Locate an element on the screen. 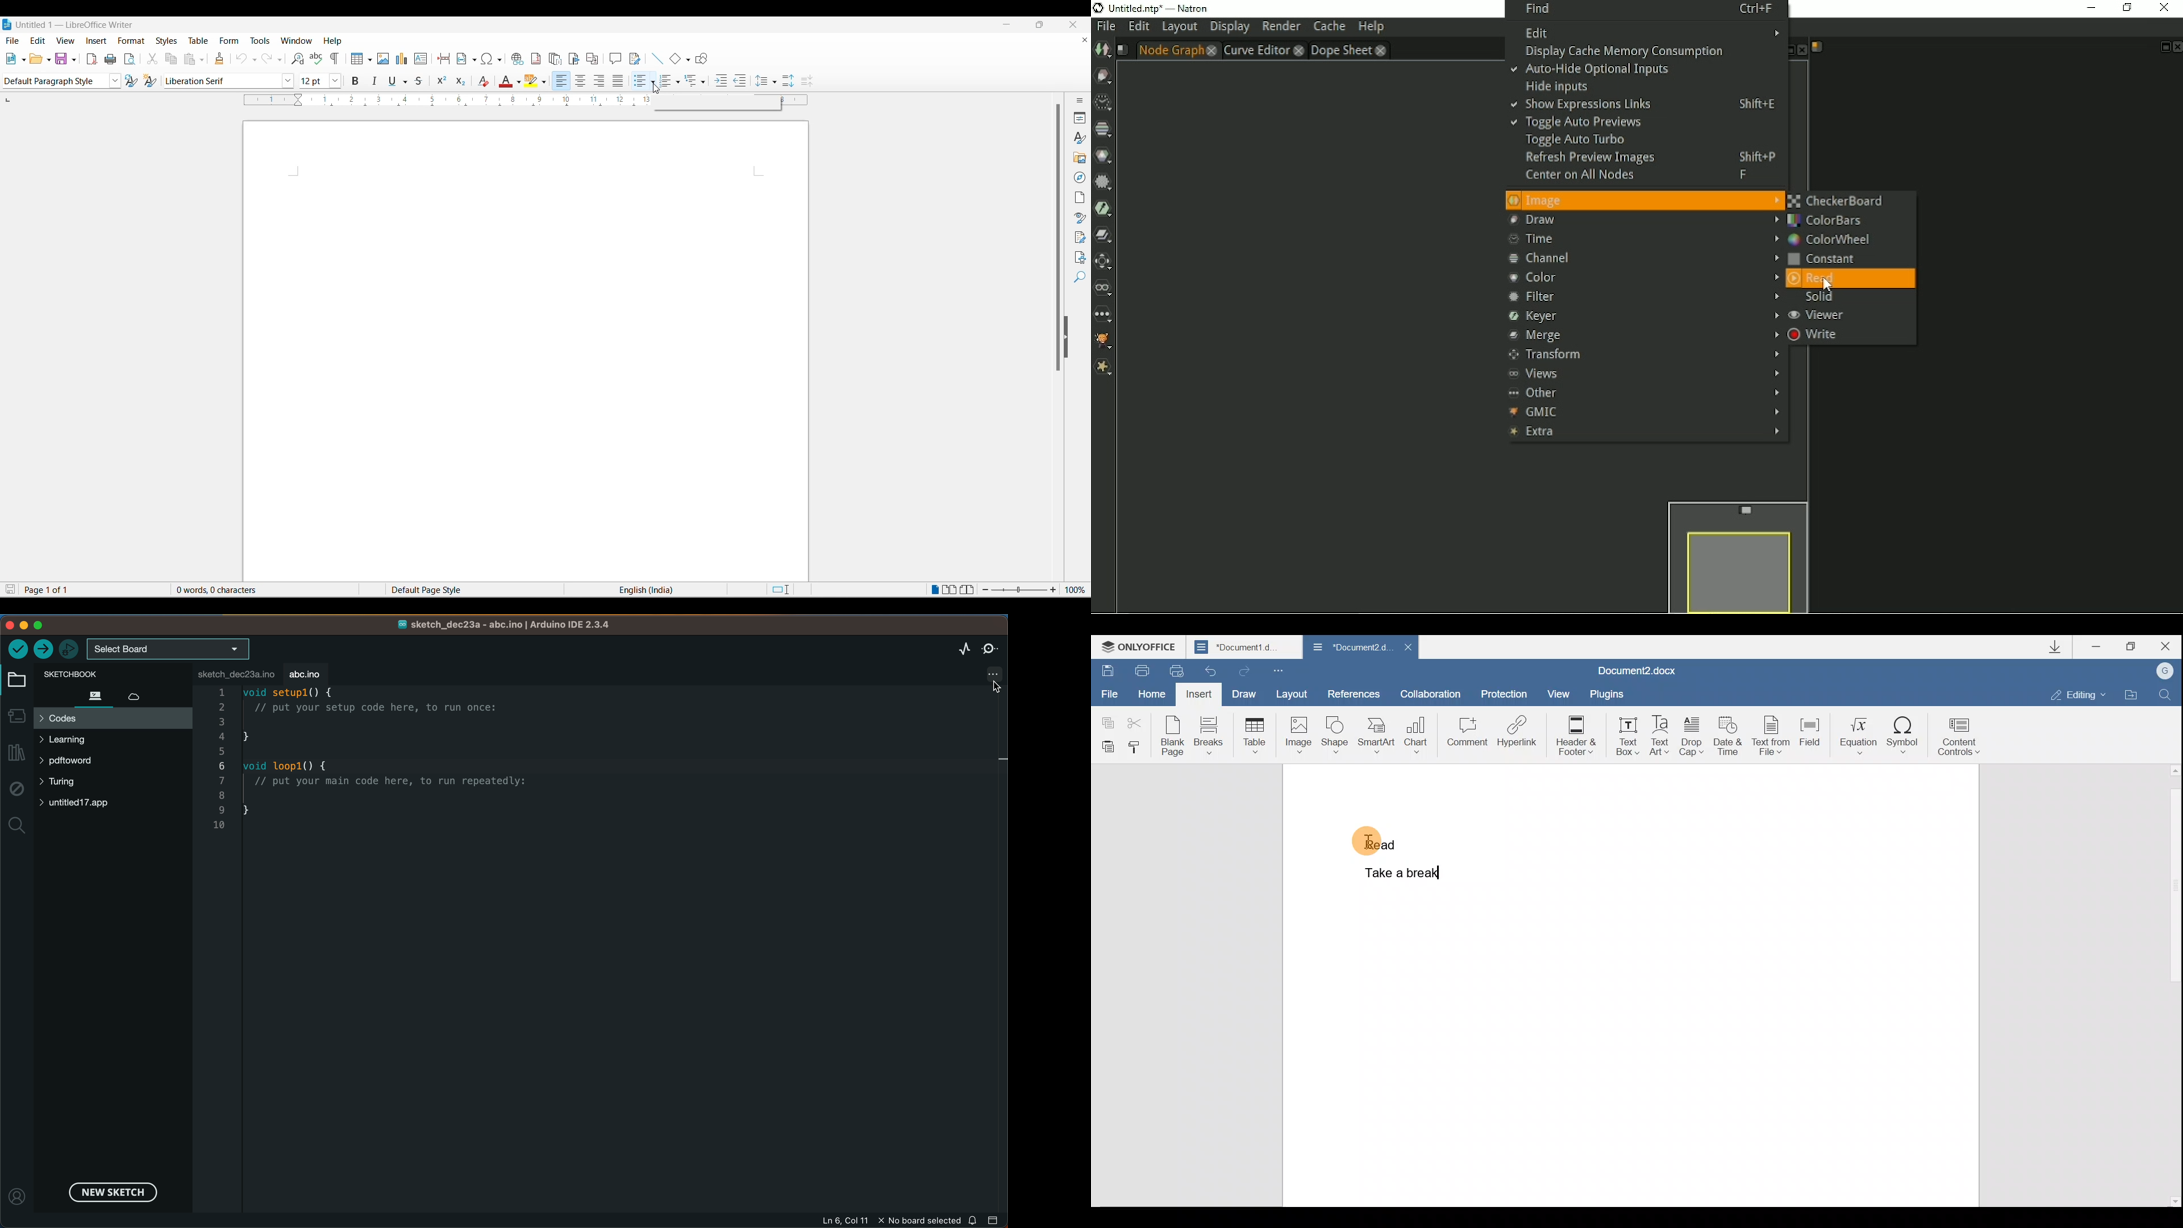  Styles is located at coordinates (166, 40).